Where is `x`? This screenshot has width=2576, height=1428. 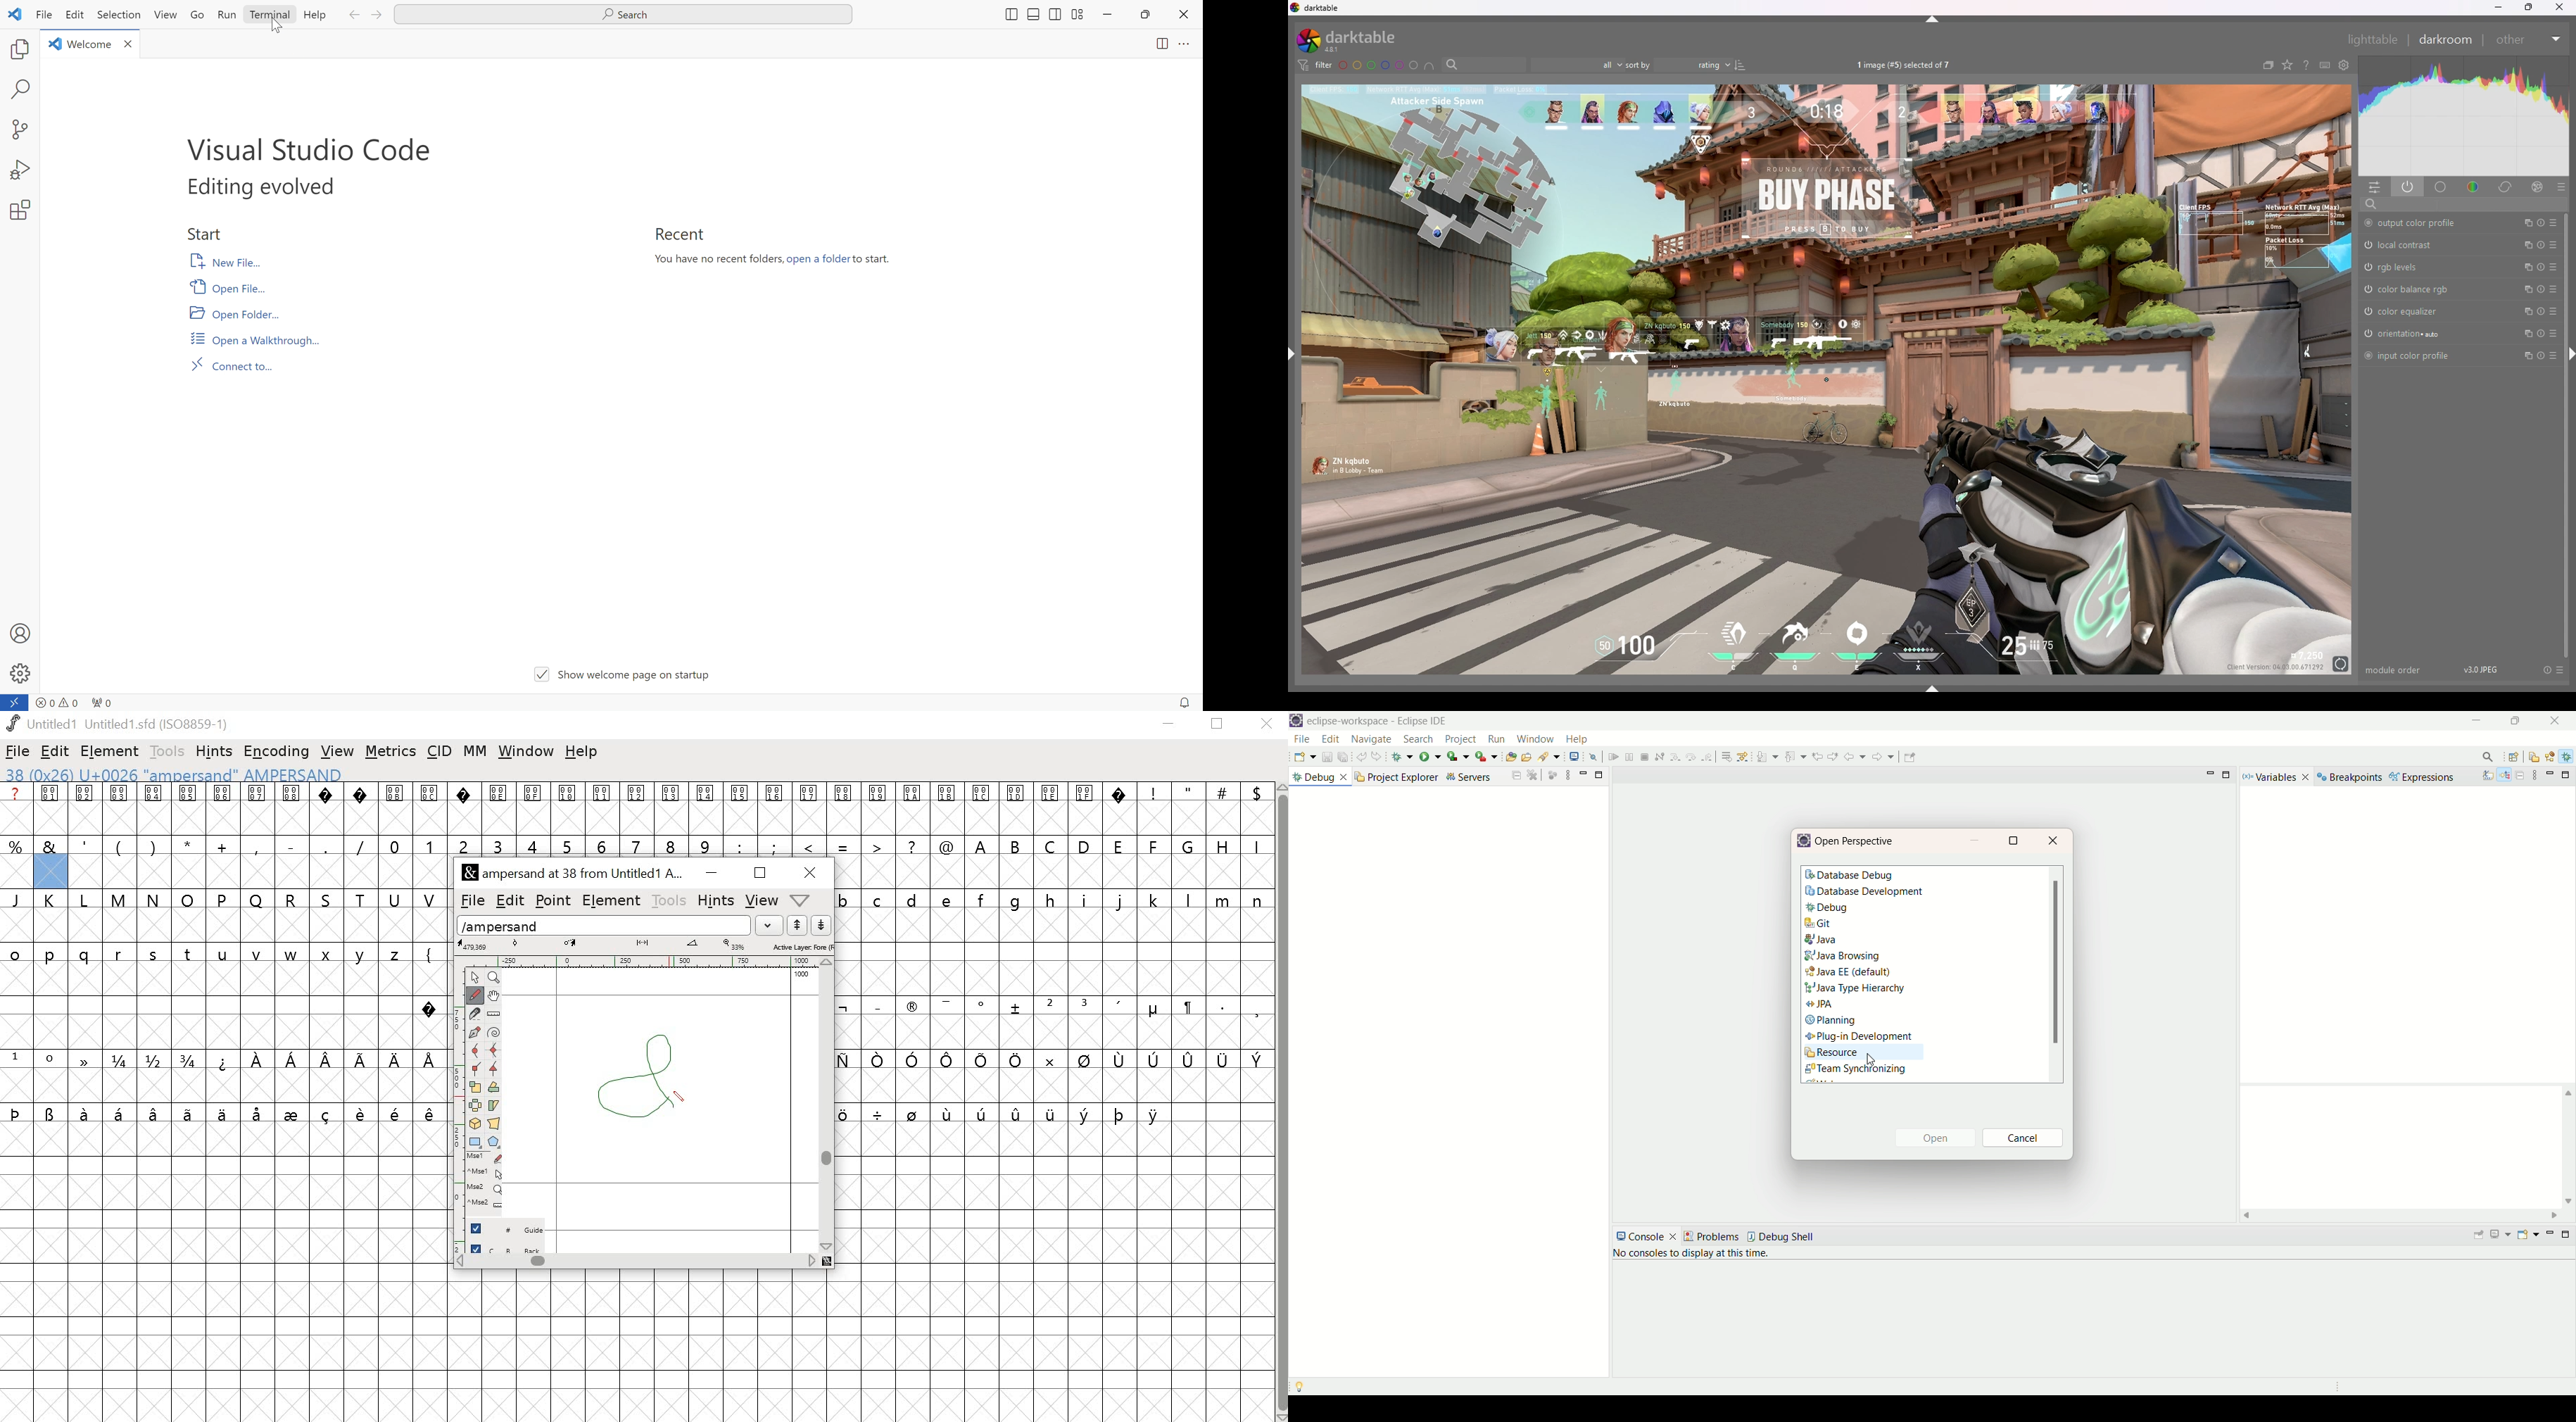 x is located at coordinates (330, 955).